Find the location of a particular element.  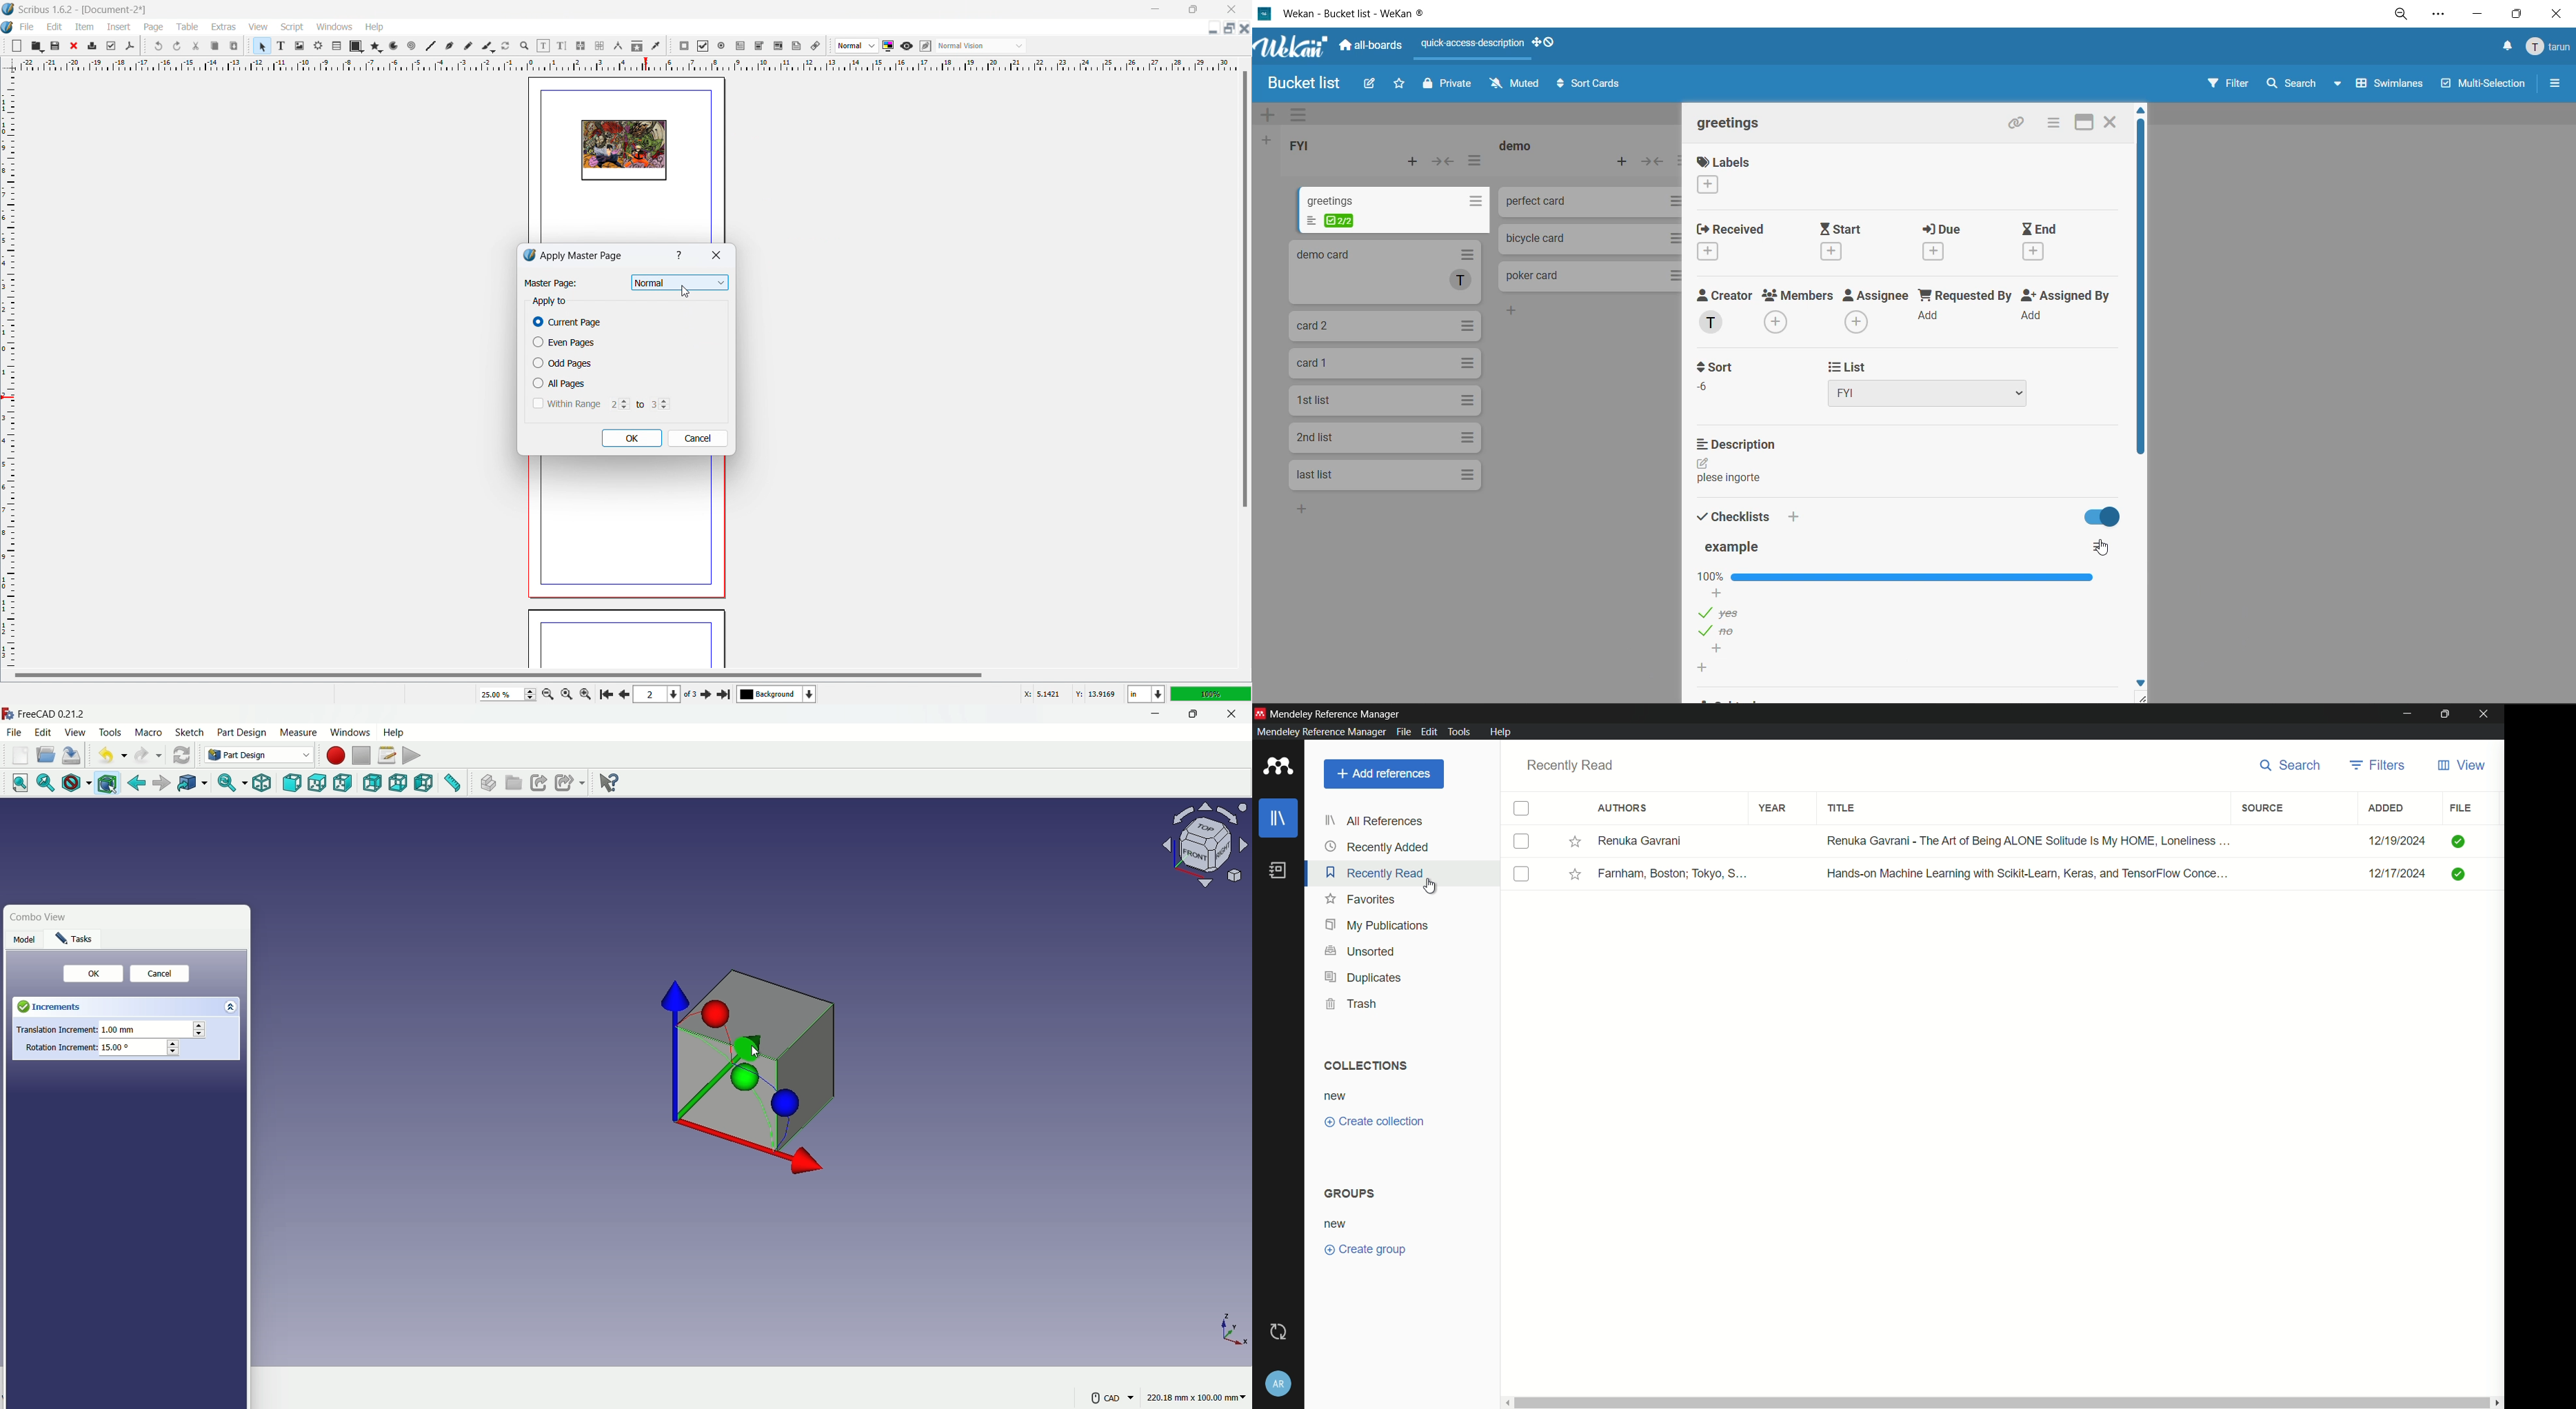

minimize document is located at coordinates (1212, 29).